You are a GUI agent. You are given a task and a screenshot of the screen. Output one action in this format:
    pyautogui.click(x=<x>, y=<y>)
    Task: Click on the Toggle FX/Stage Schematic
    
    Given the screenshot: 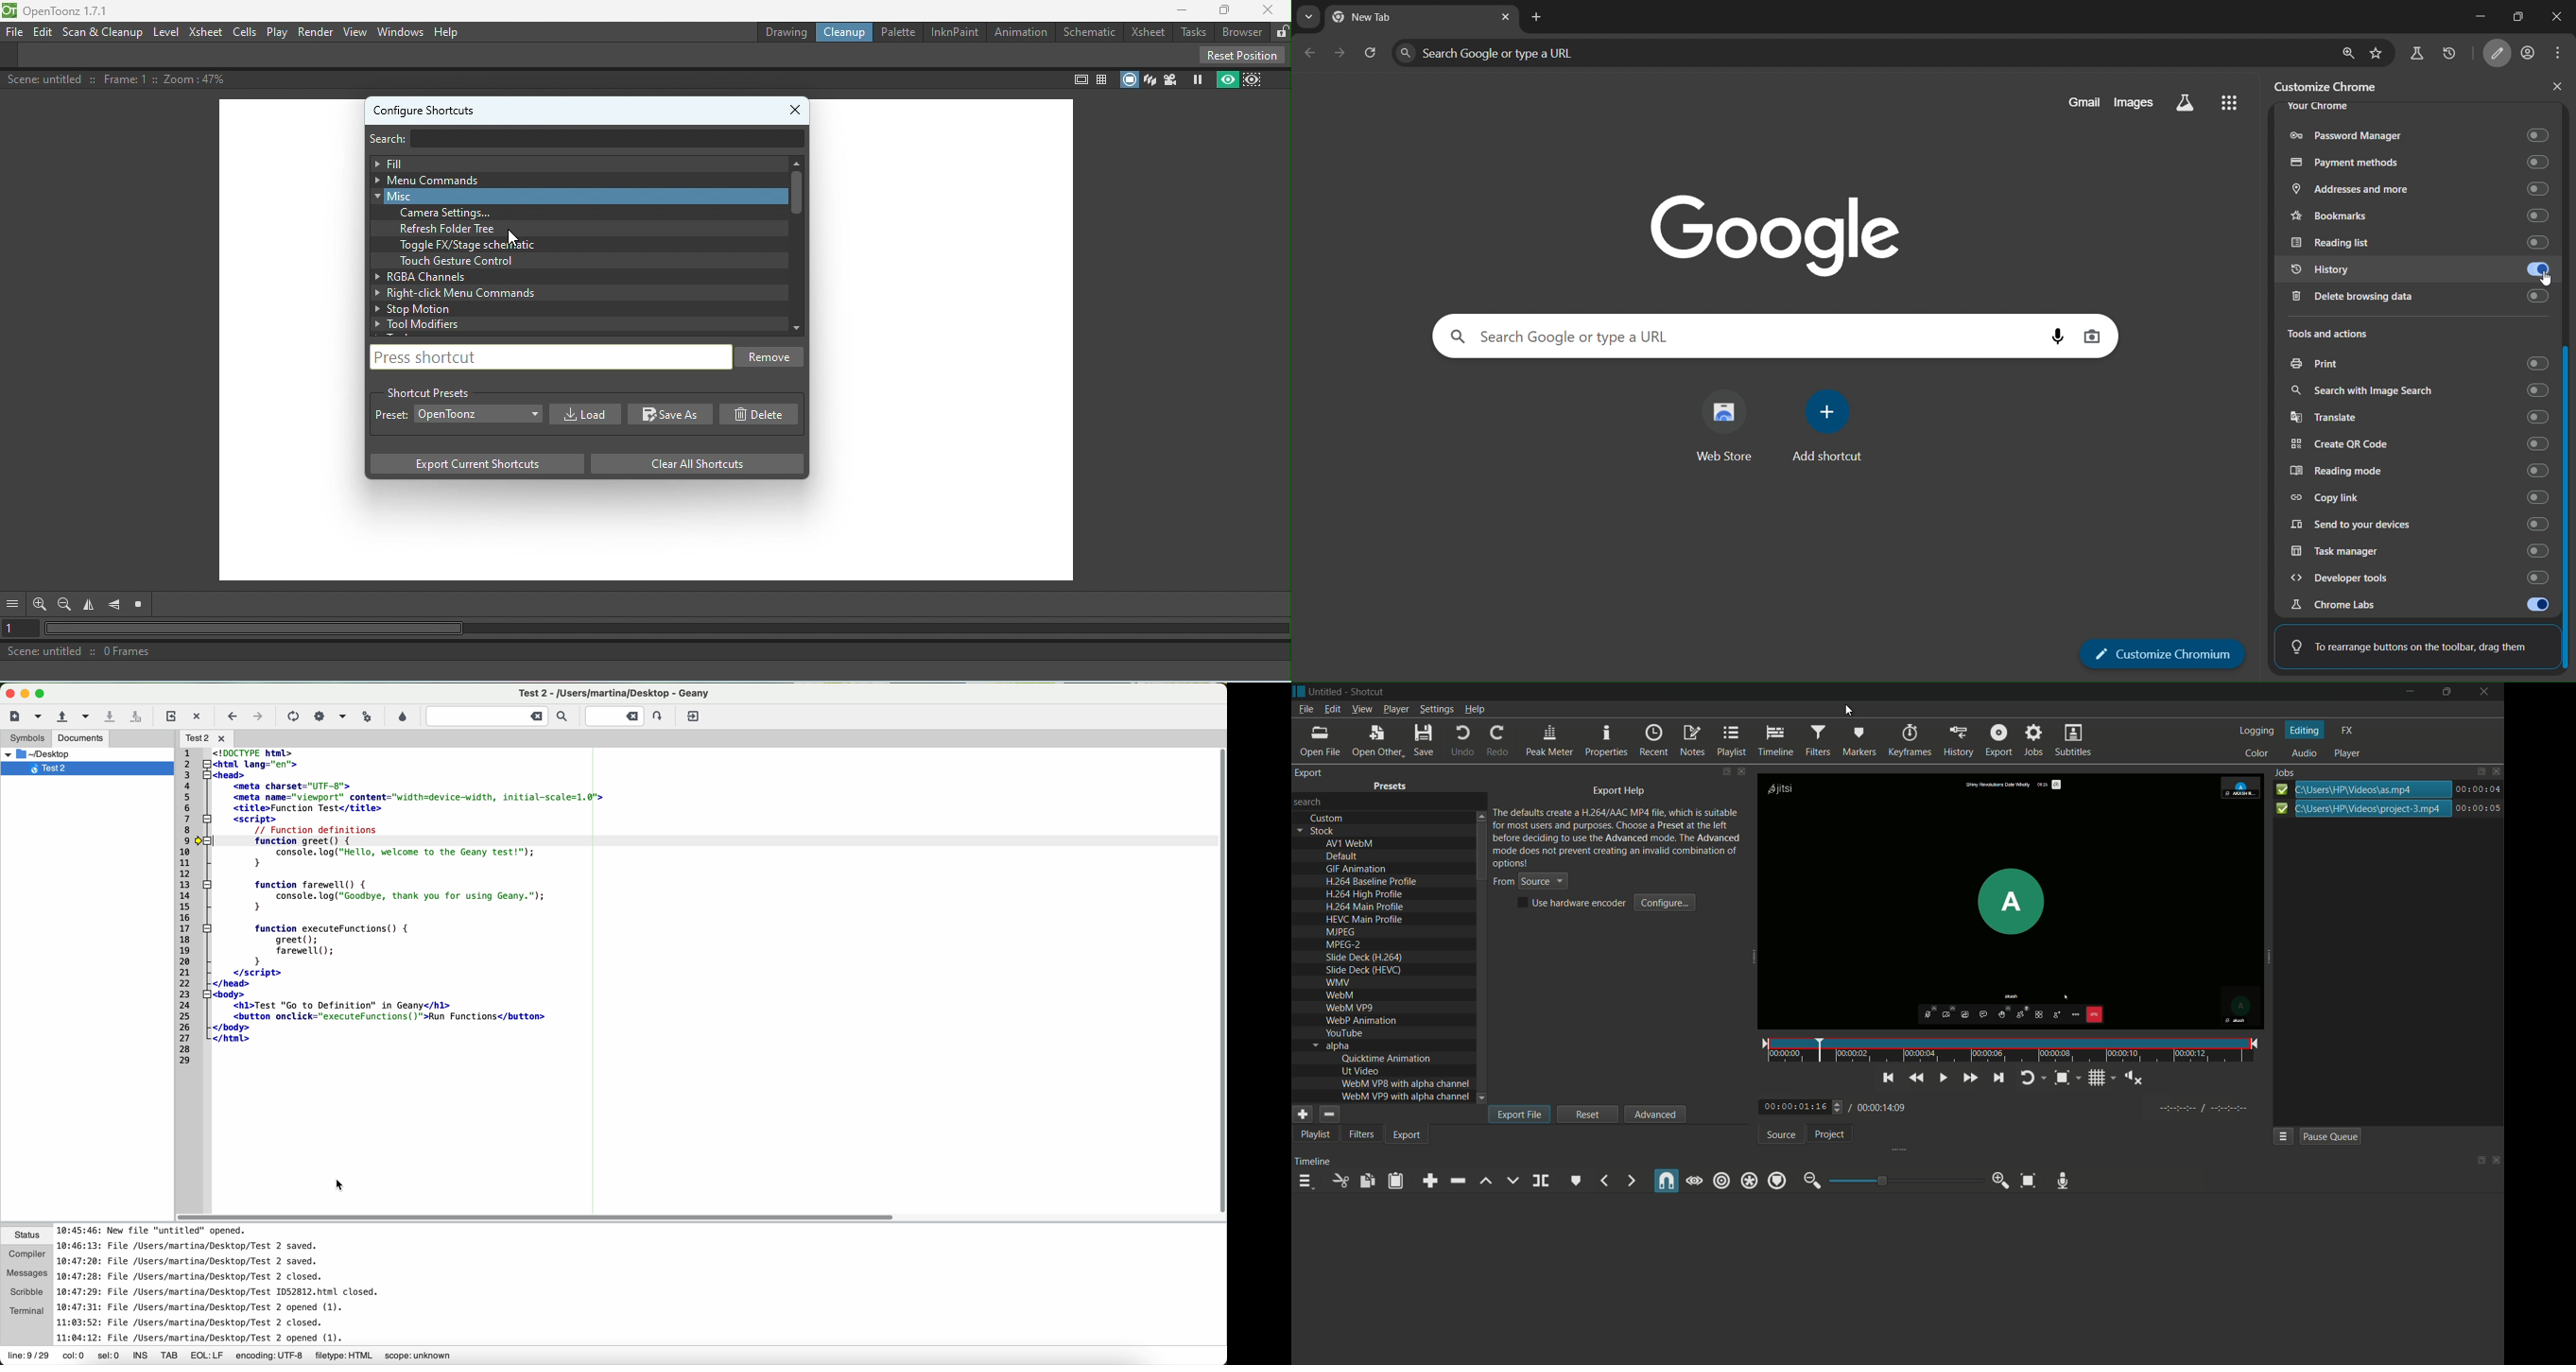 What is the action you would take?
    pyautogui.click(x=471, y=245)
    